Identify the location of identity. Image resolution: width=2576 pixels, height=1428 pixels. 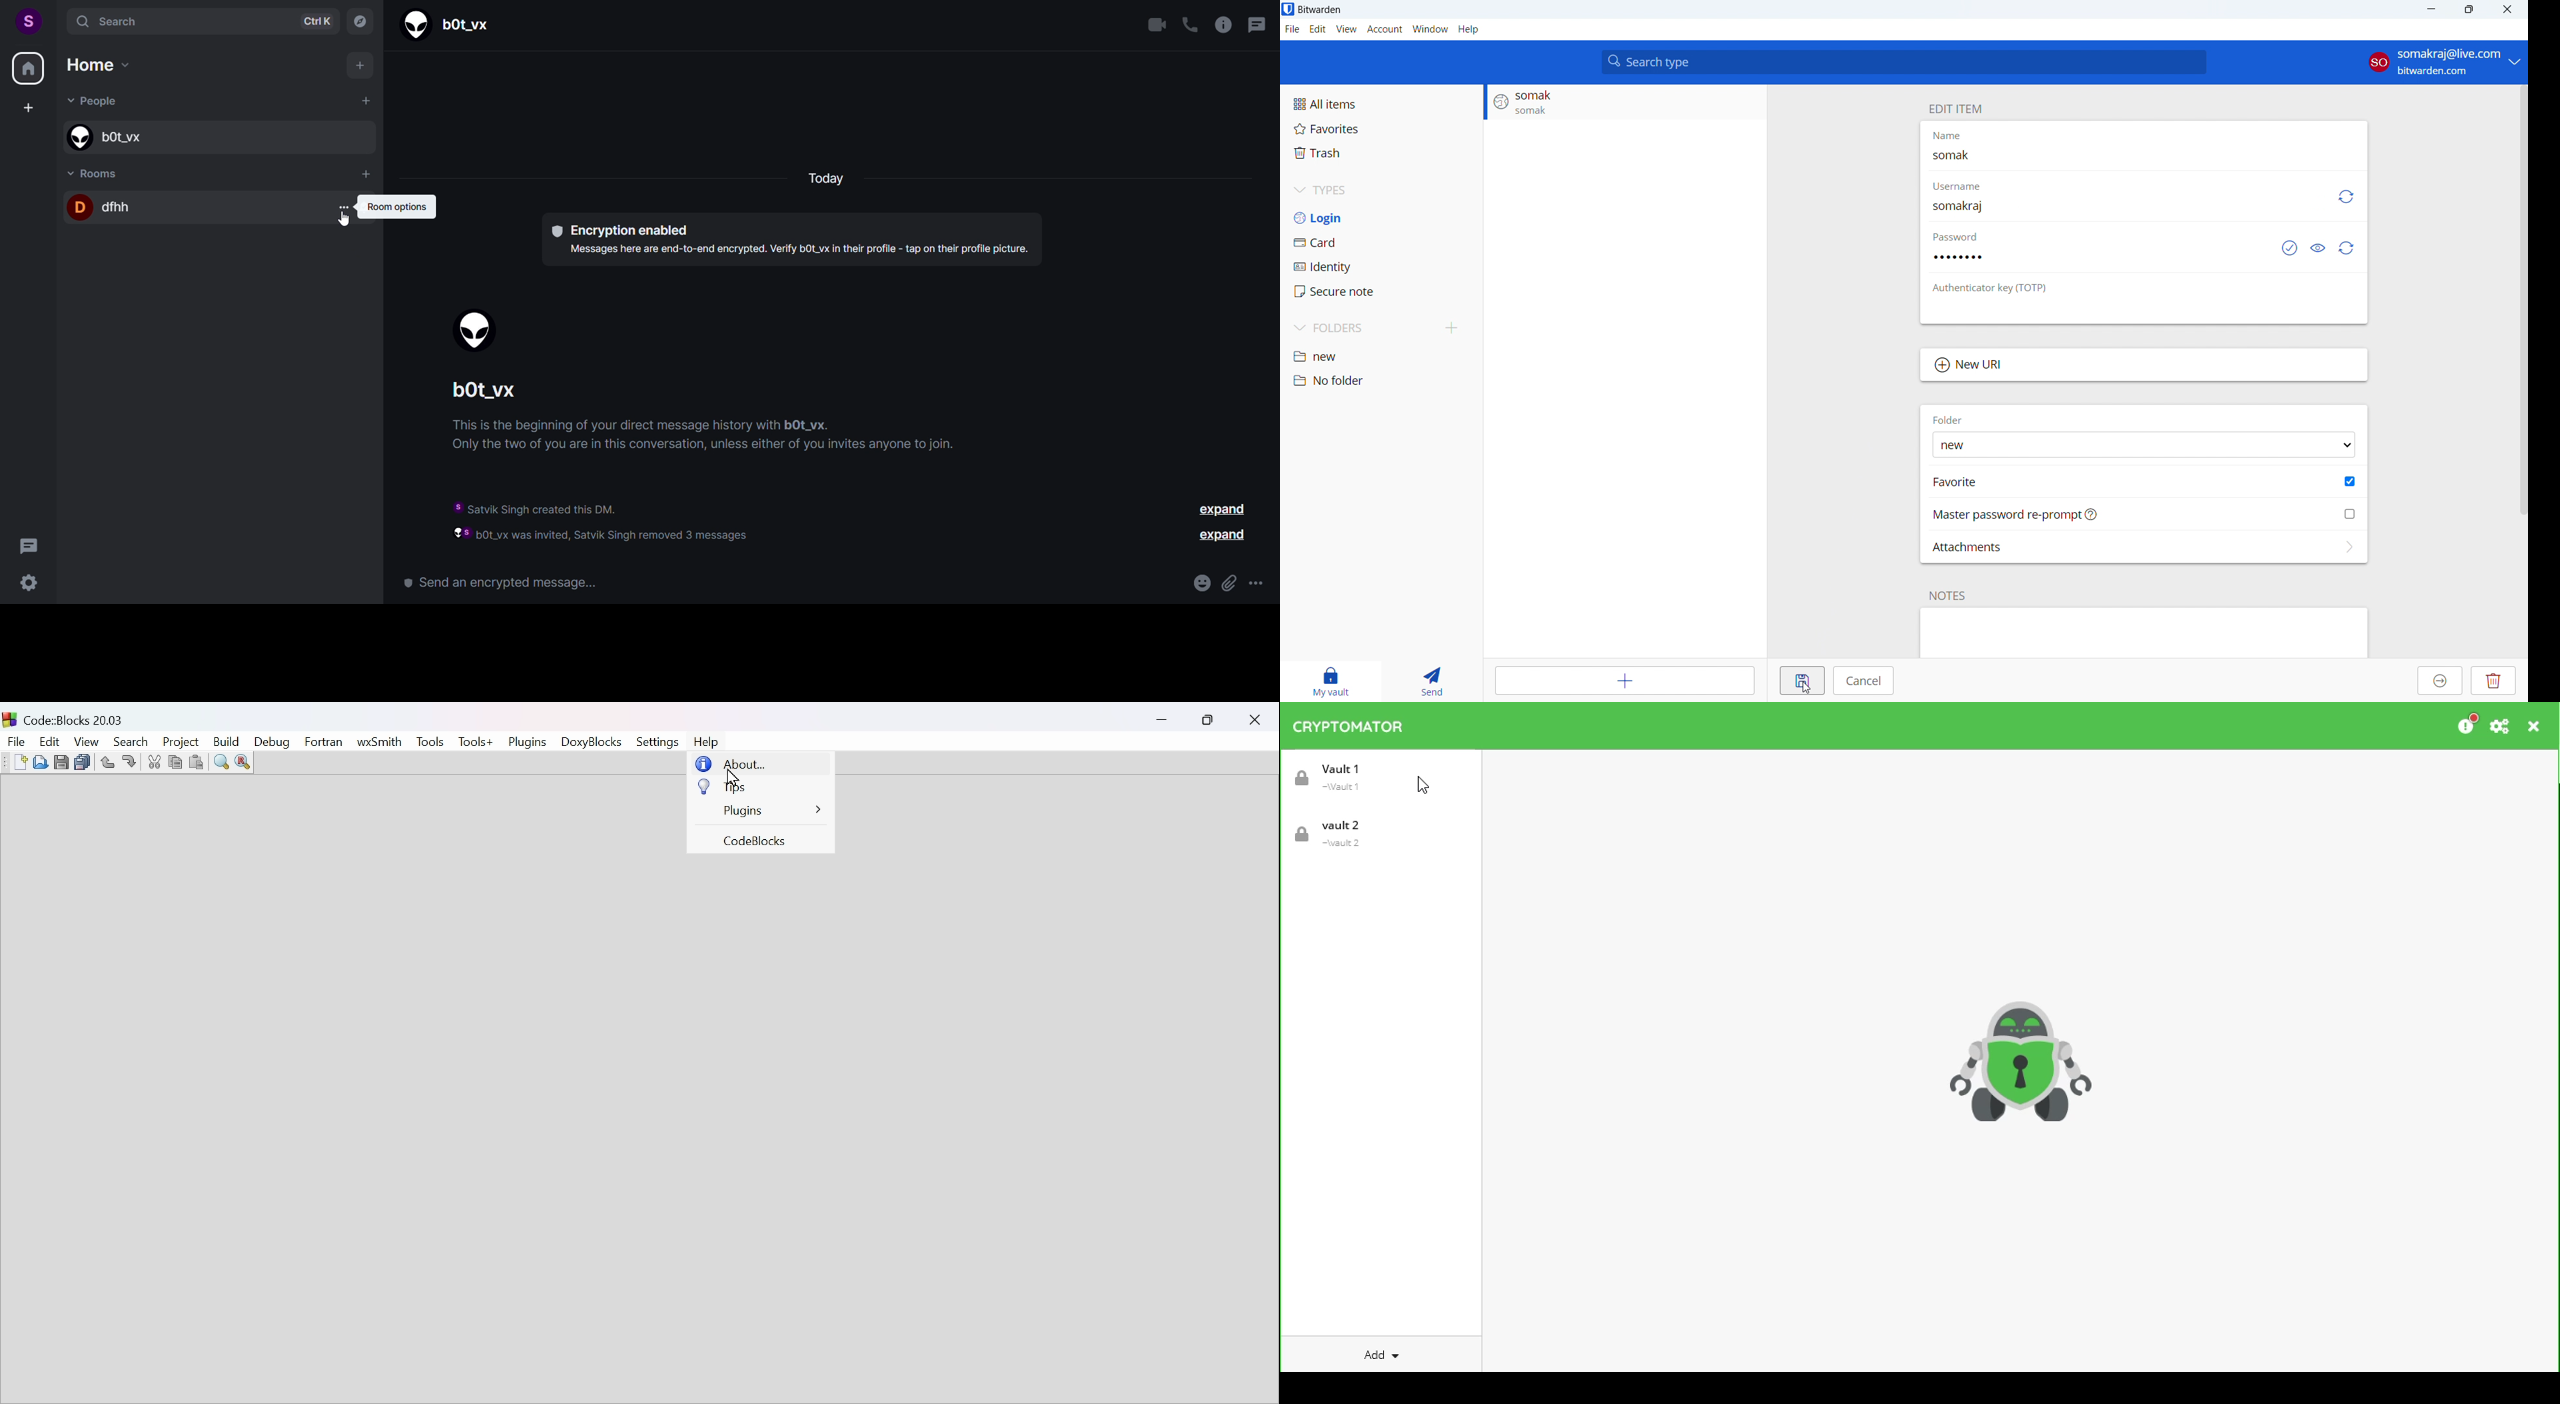
(1381, 266).